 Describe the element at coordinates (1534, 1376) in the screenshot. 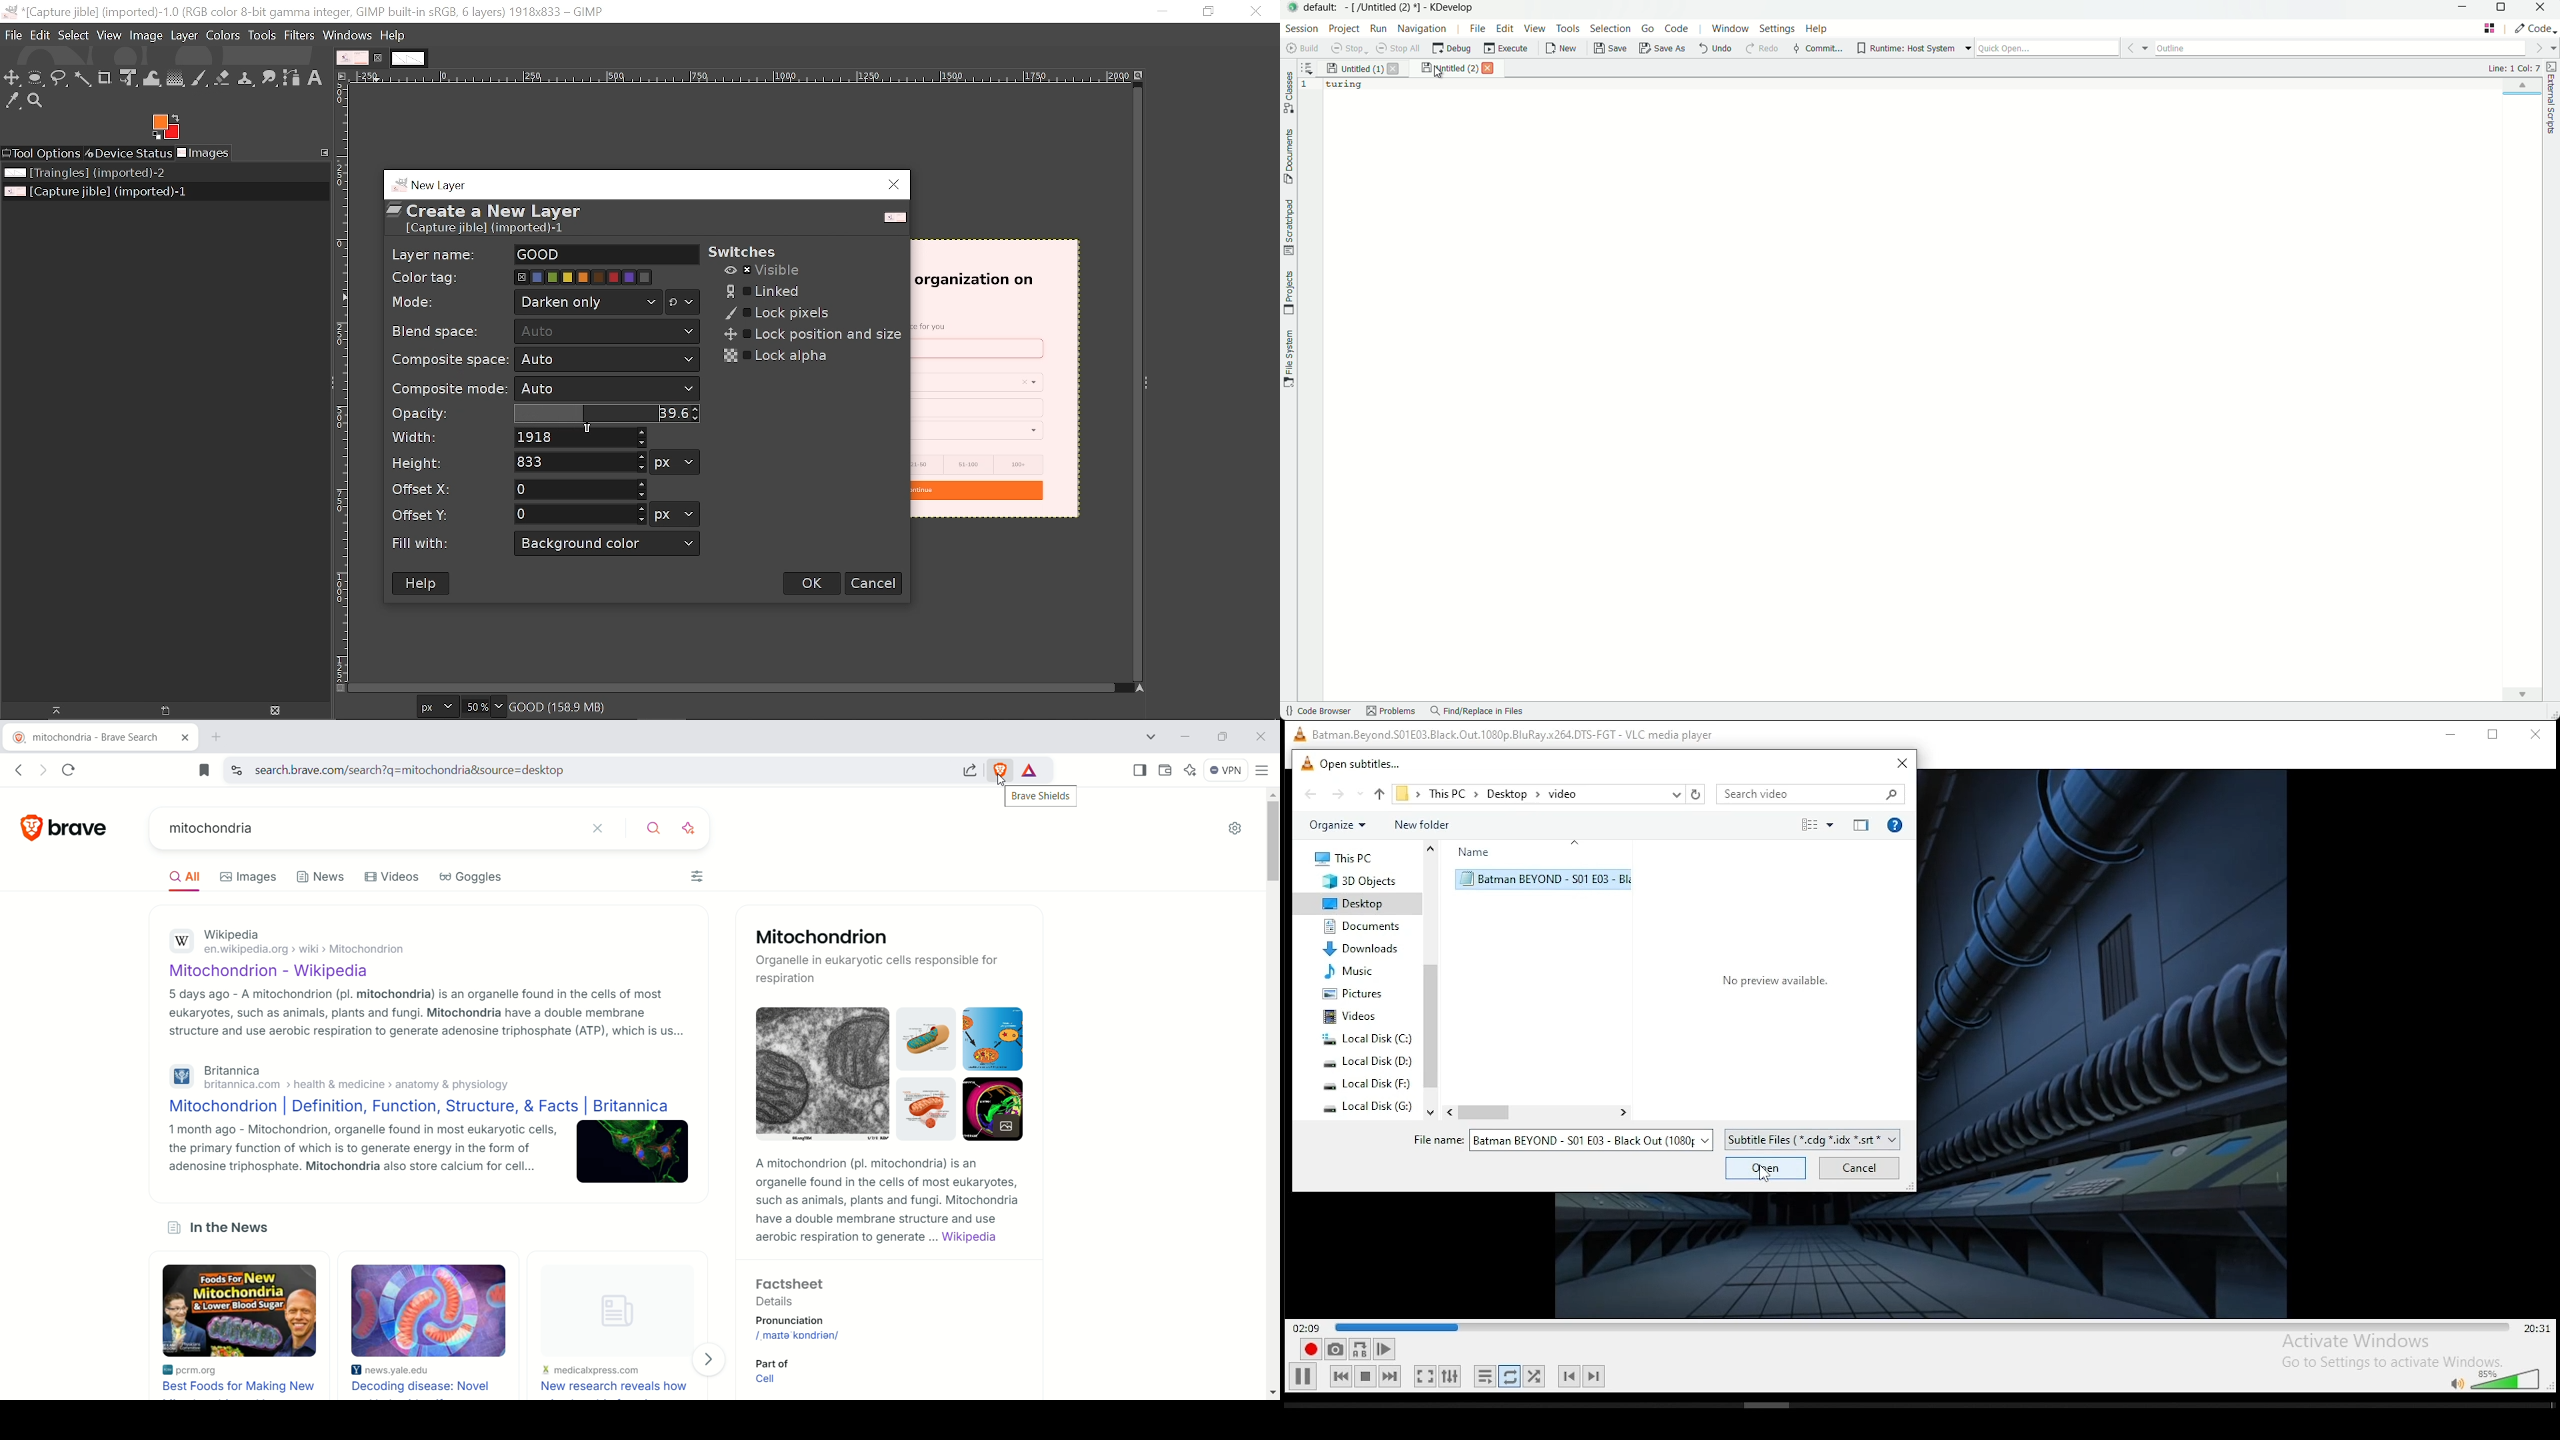

I see `random` at that location.